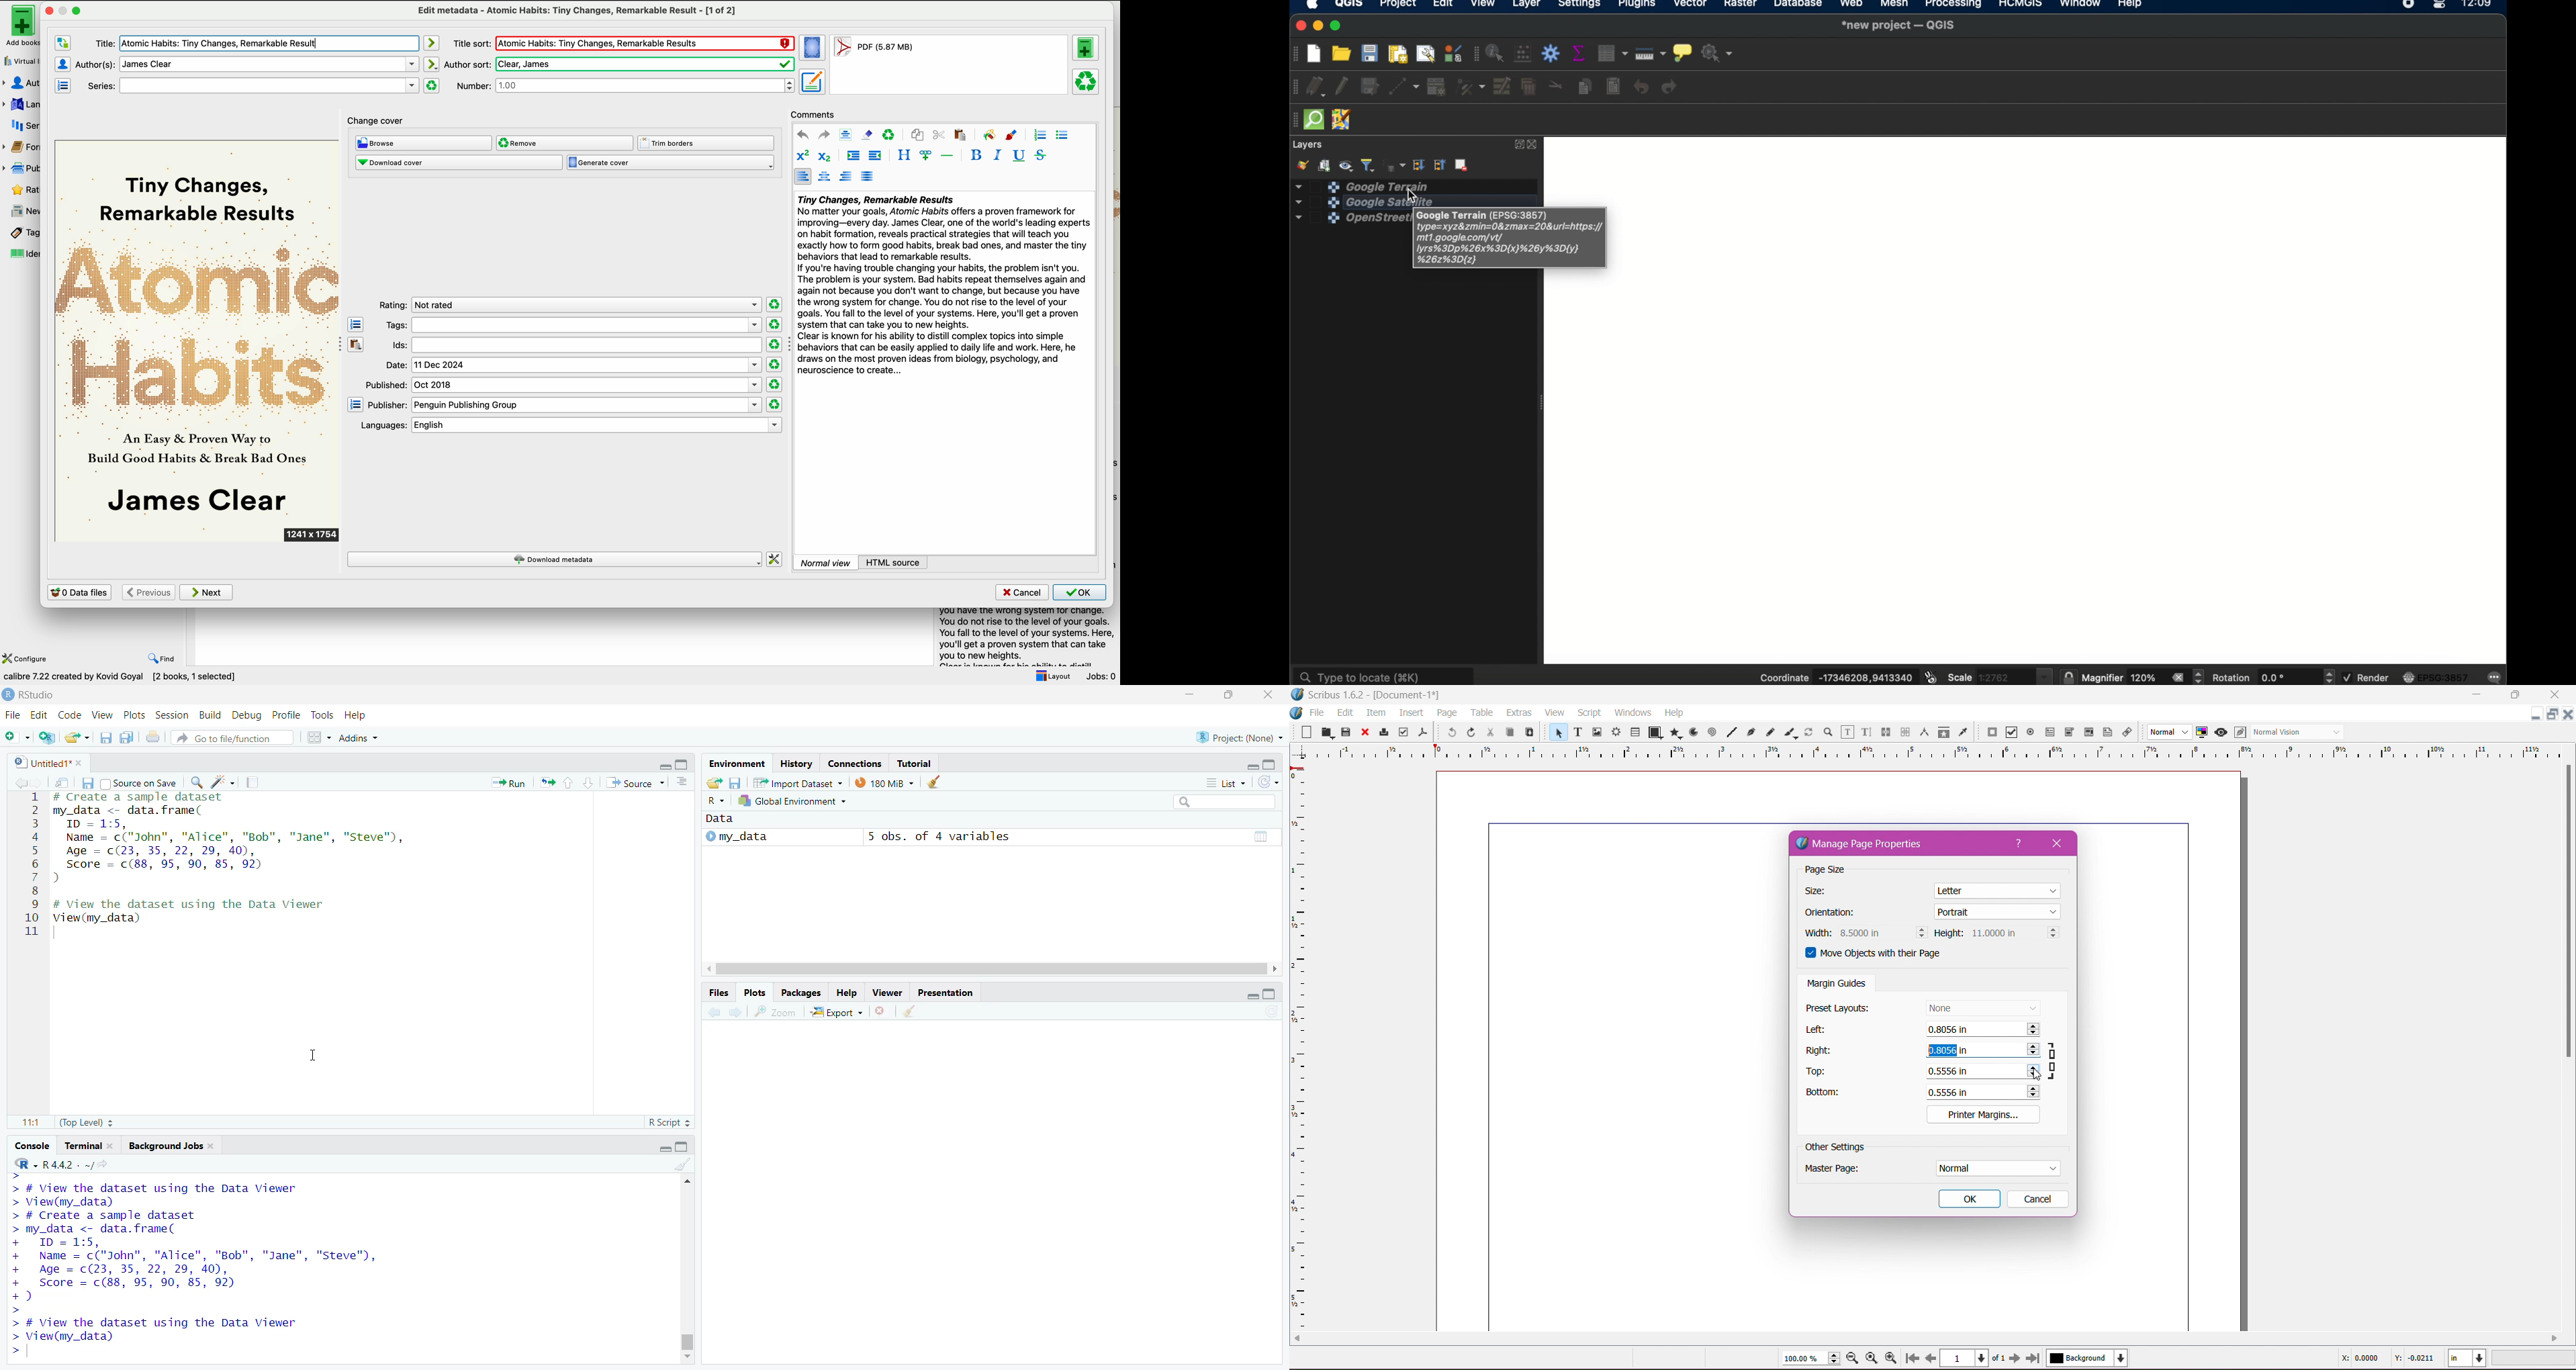  Describe the element at coordinates (1982, 1070) in the screenshot. I see `Set Top margin` at that location.